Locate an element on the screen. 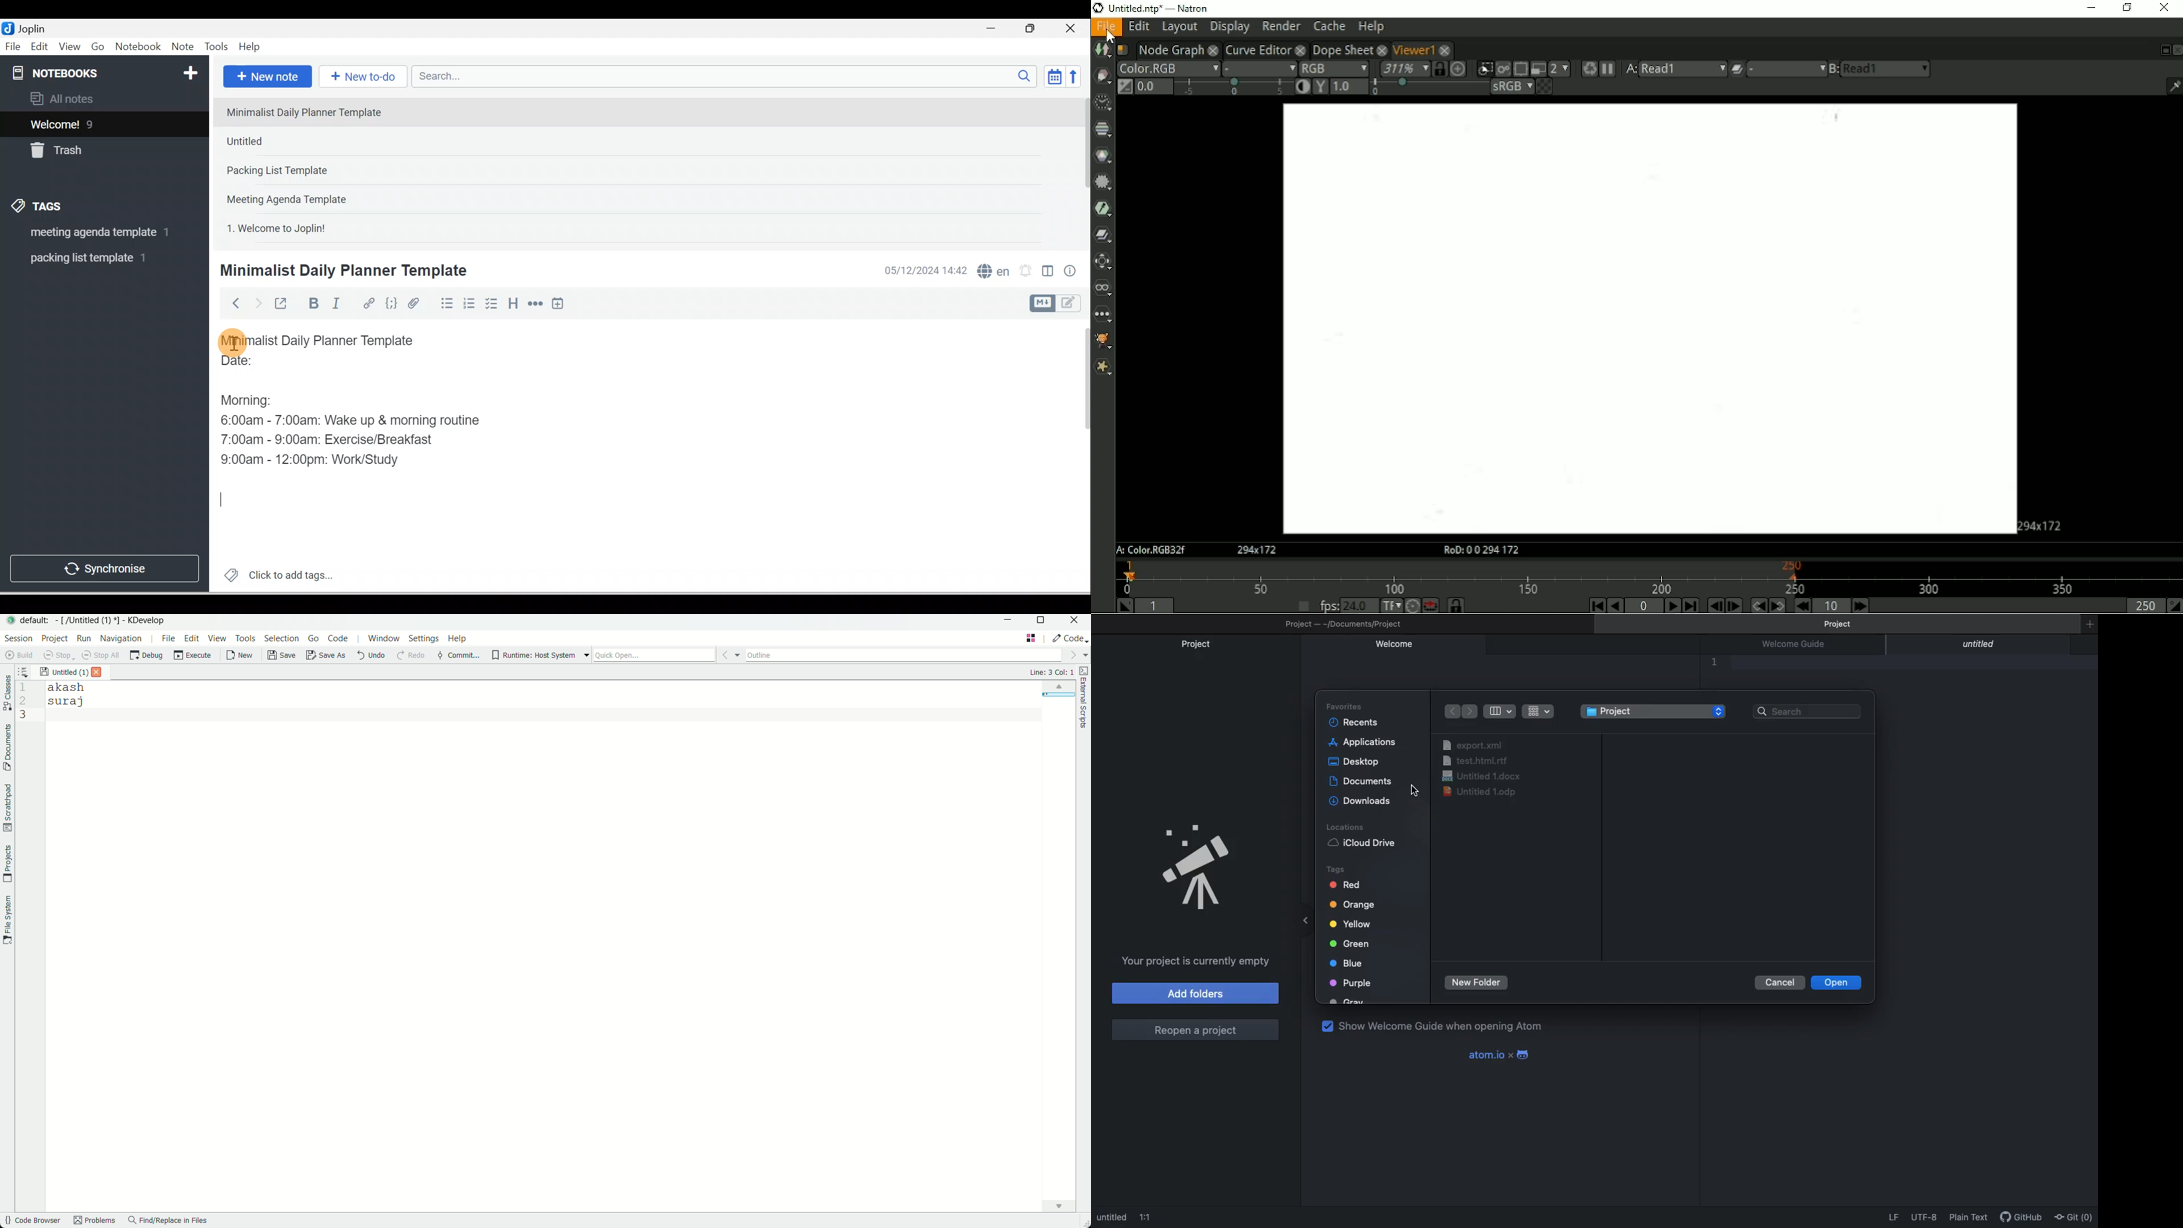  Maximise is located at coordinates (1035, 29).